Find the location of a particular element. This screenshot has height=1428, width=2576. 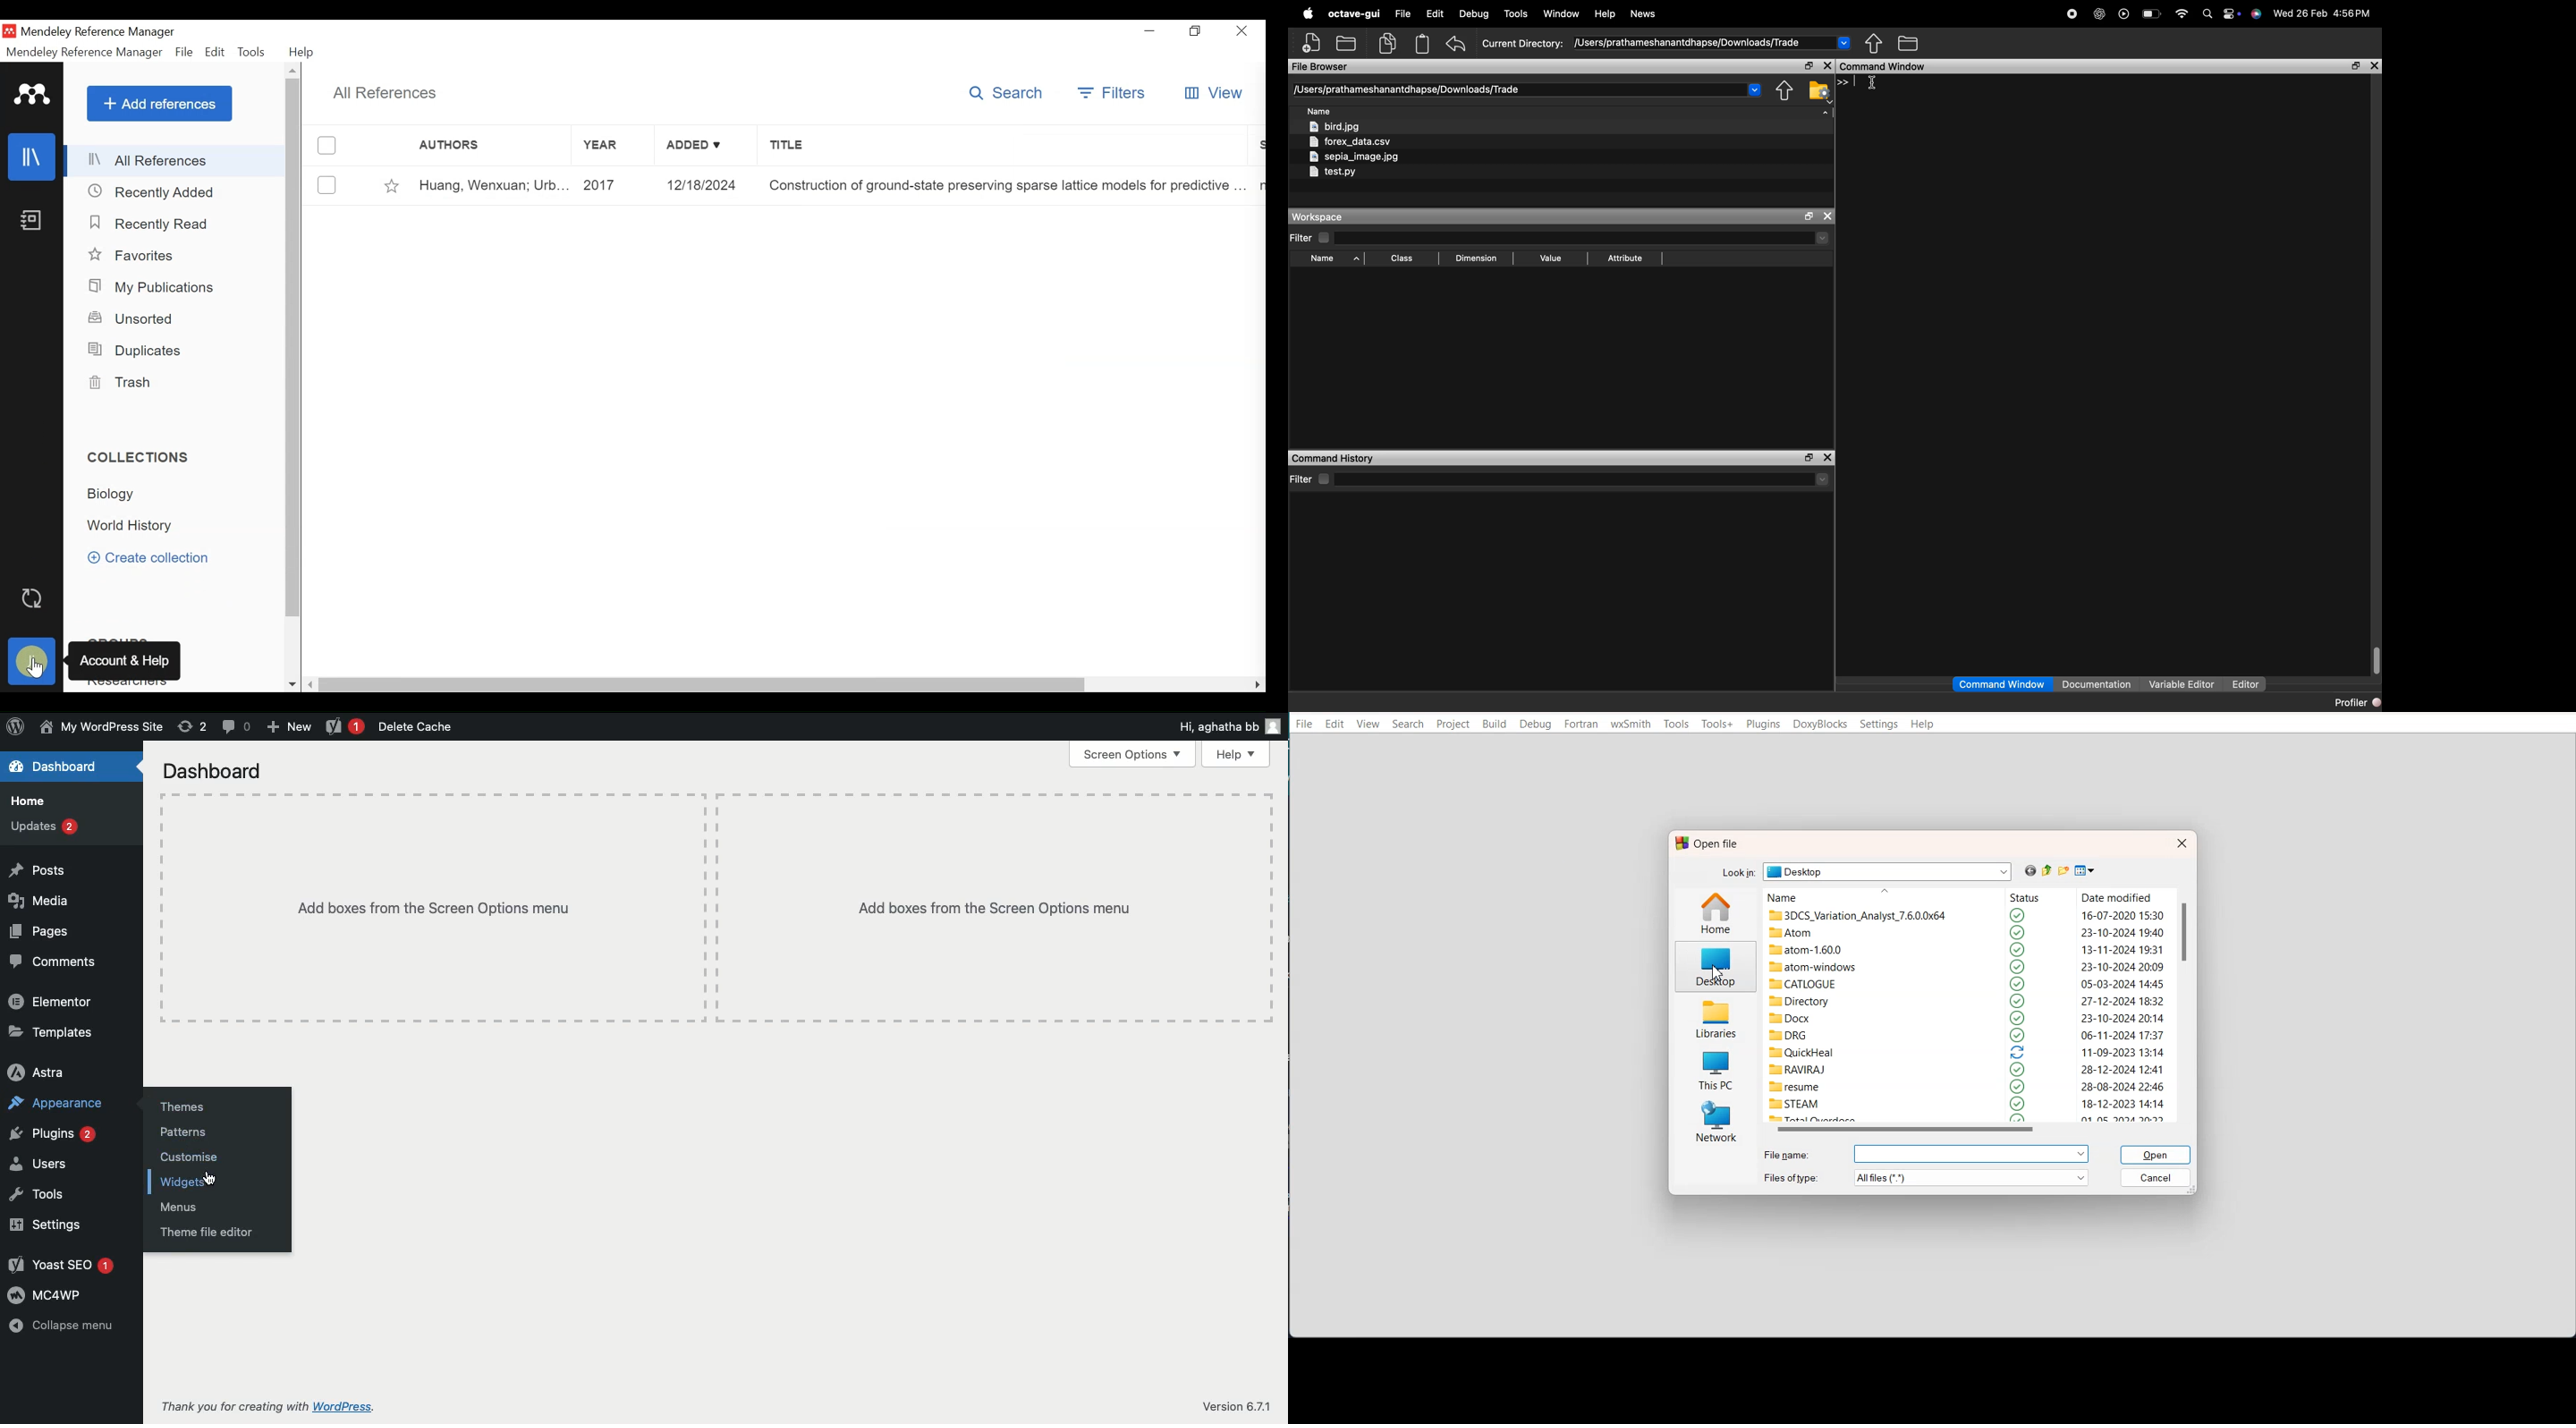

Year is located at coordinates (614, 150).